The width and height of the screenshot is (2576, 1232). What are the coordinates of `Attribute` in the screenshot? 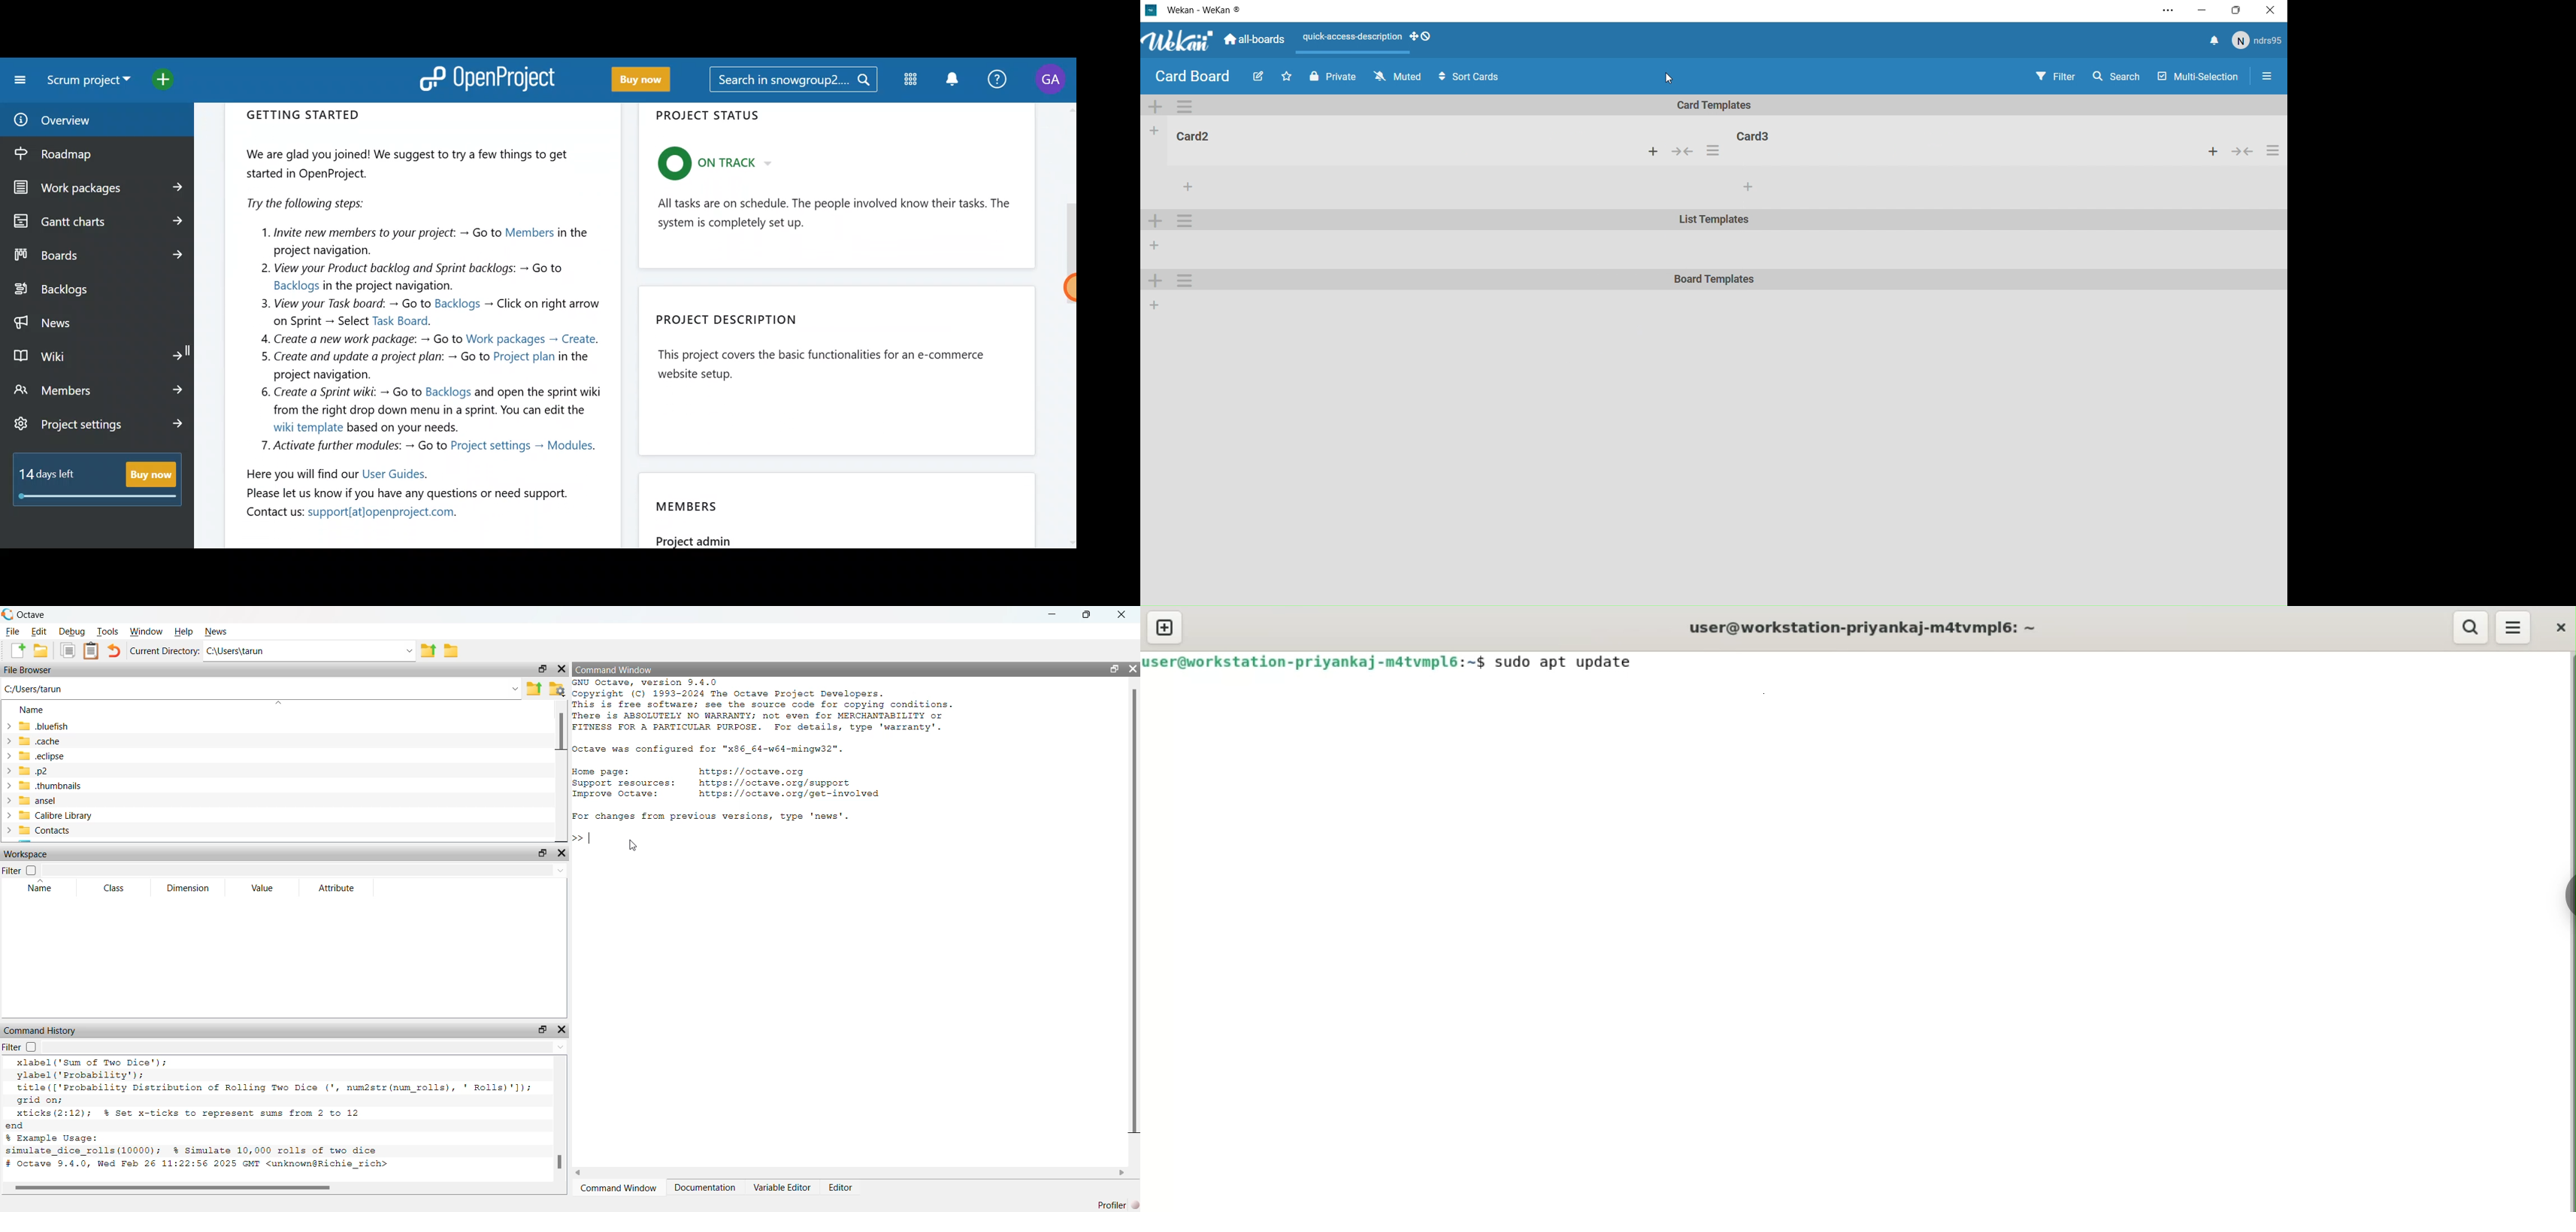 It's located at (336, 888).